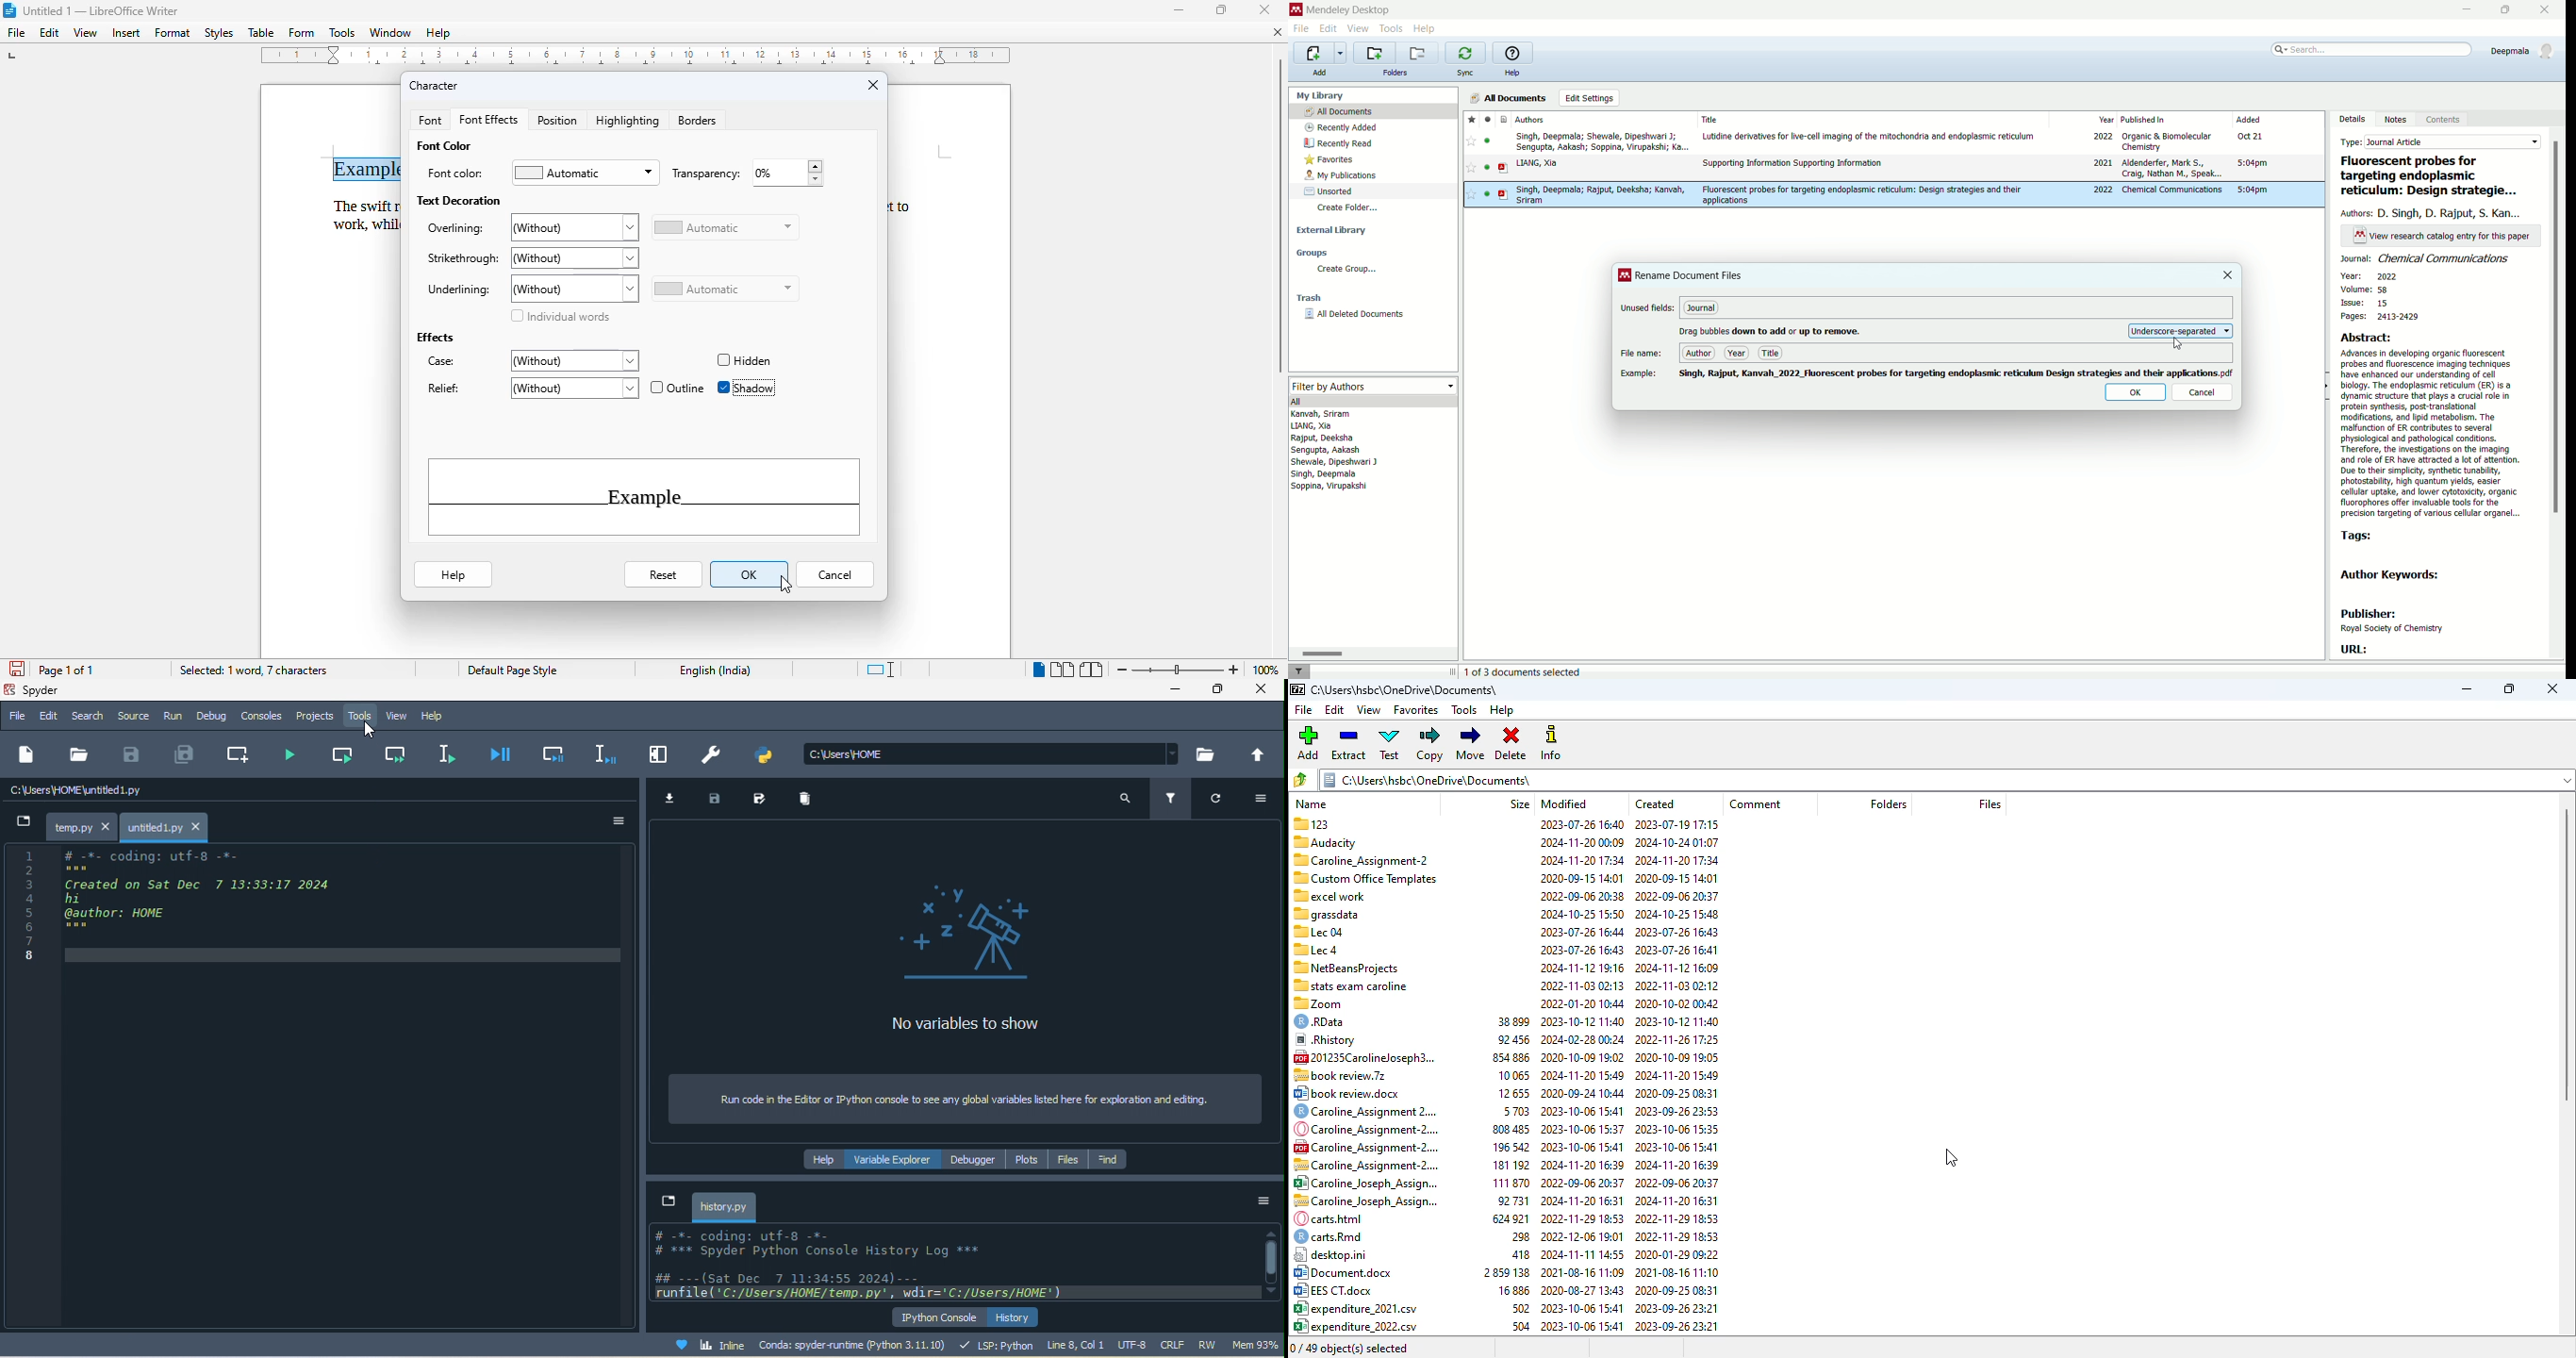 This screenshot has width=2576, height=1372. What do you see at coordinates (1504, 931) in the screenshot?
I see `| ®lleca 2023-07-26 16:43 2023-07-26 16:41` at bounding box center [1504, 931].